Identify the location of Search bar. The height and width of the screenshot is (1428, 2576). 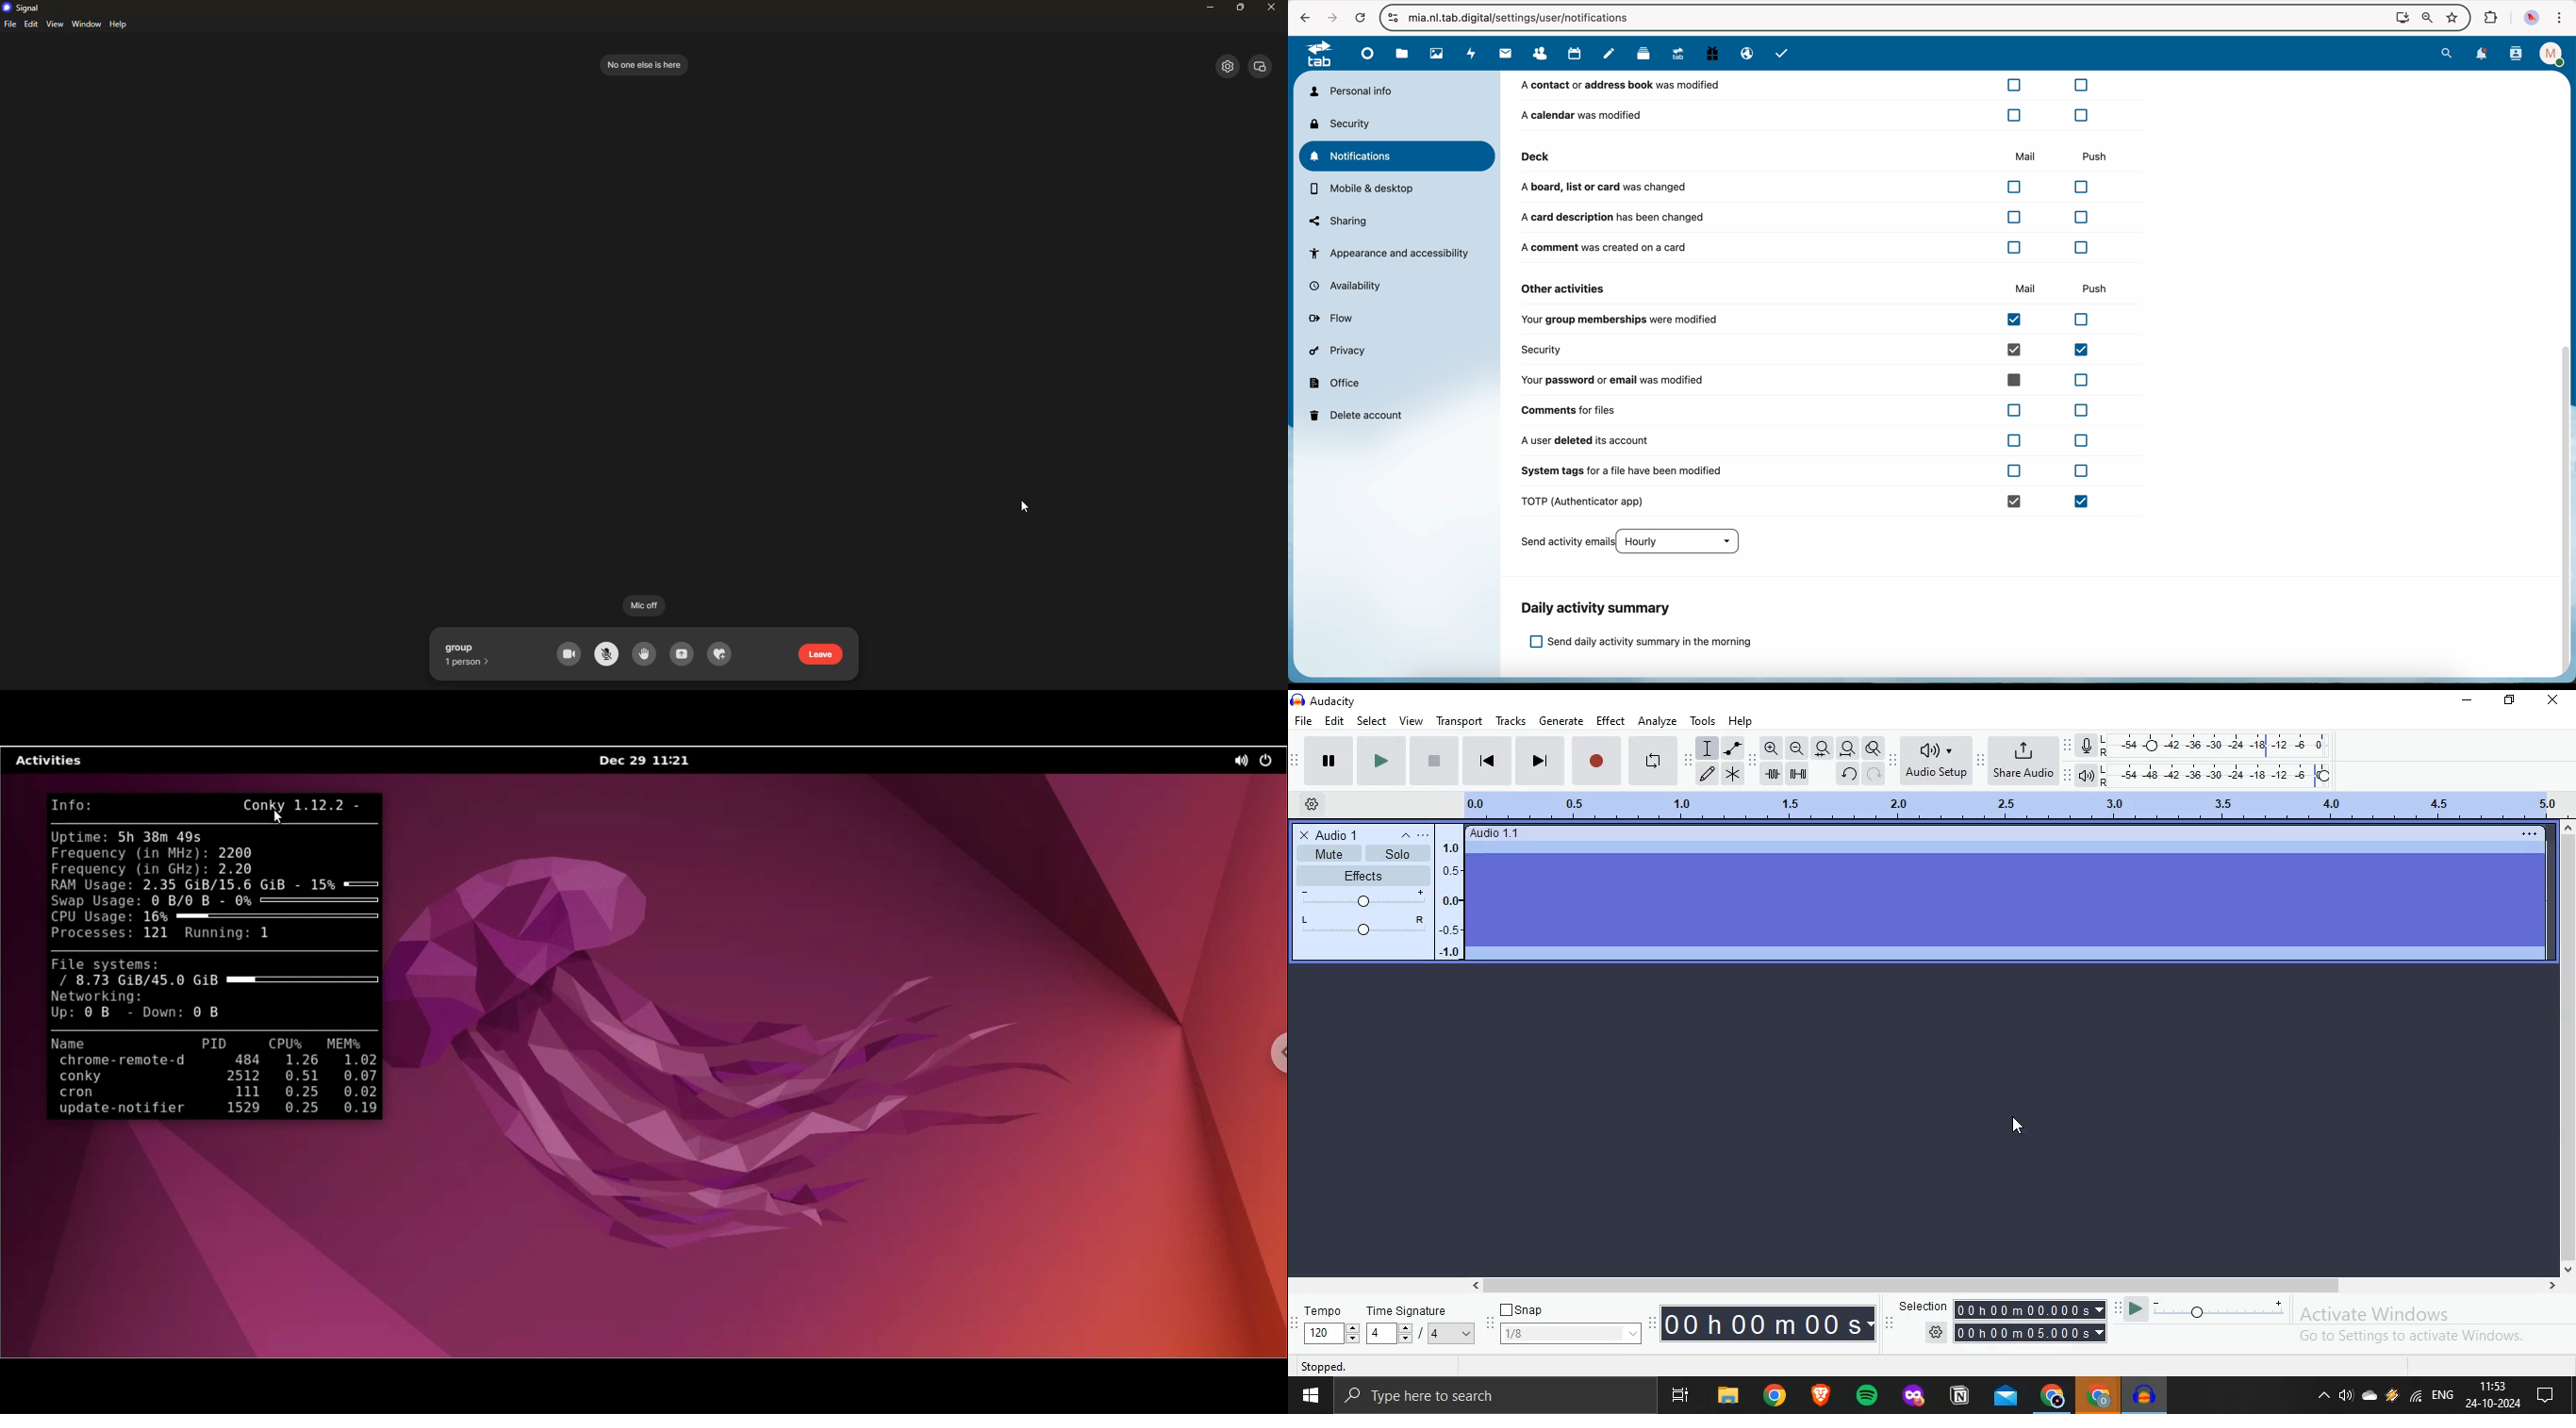
(1495, 1396).